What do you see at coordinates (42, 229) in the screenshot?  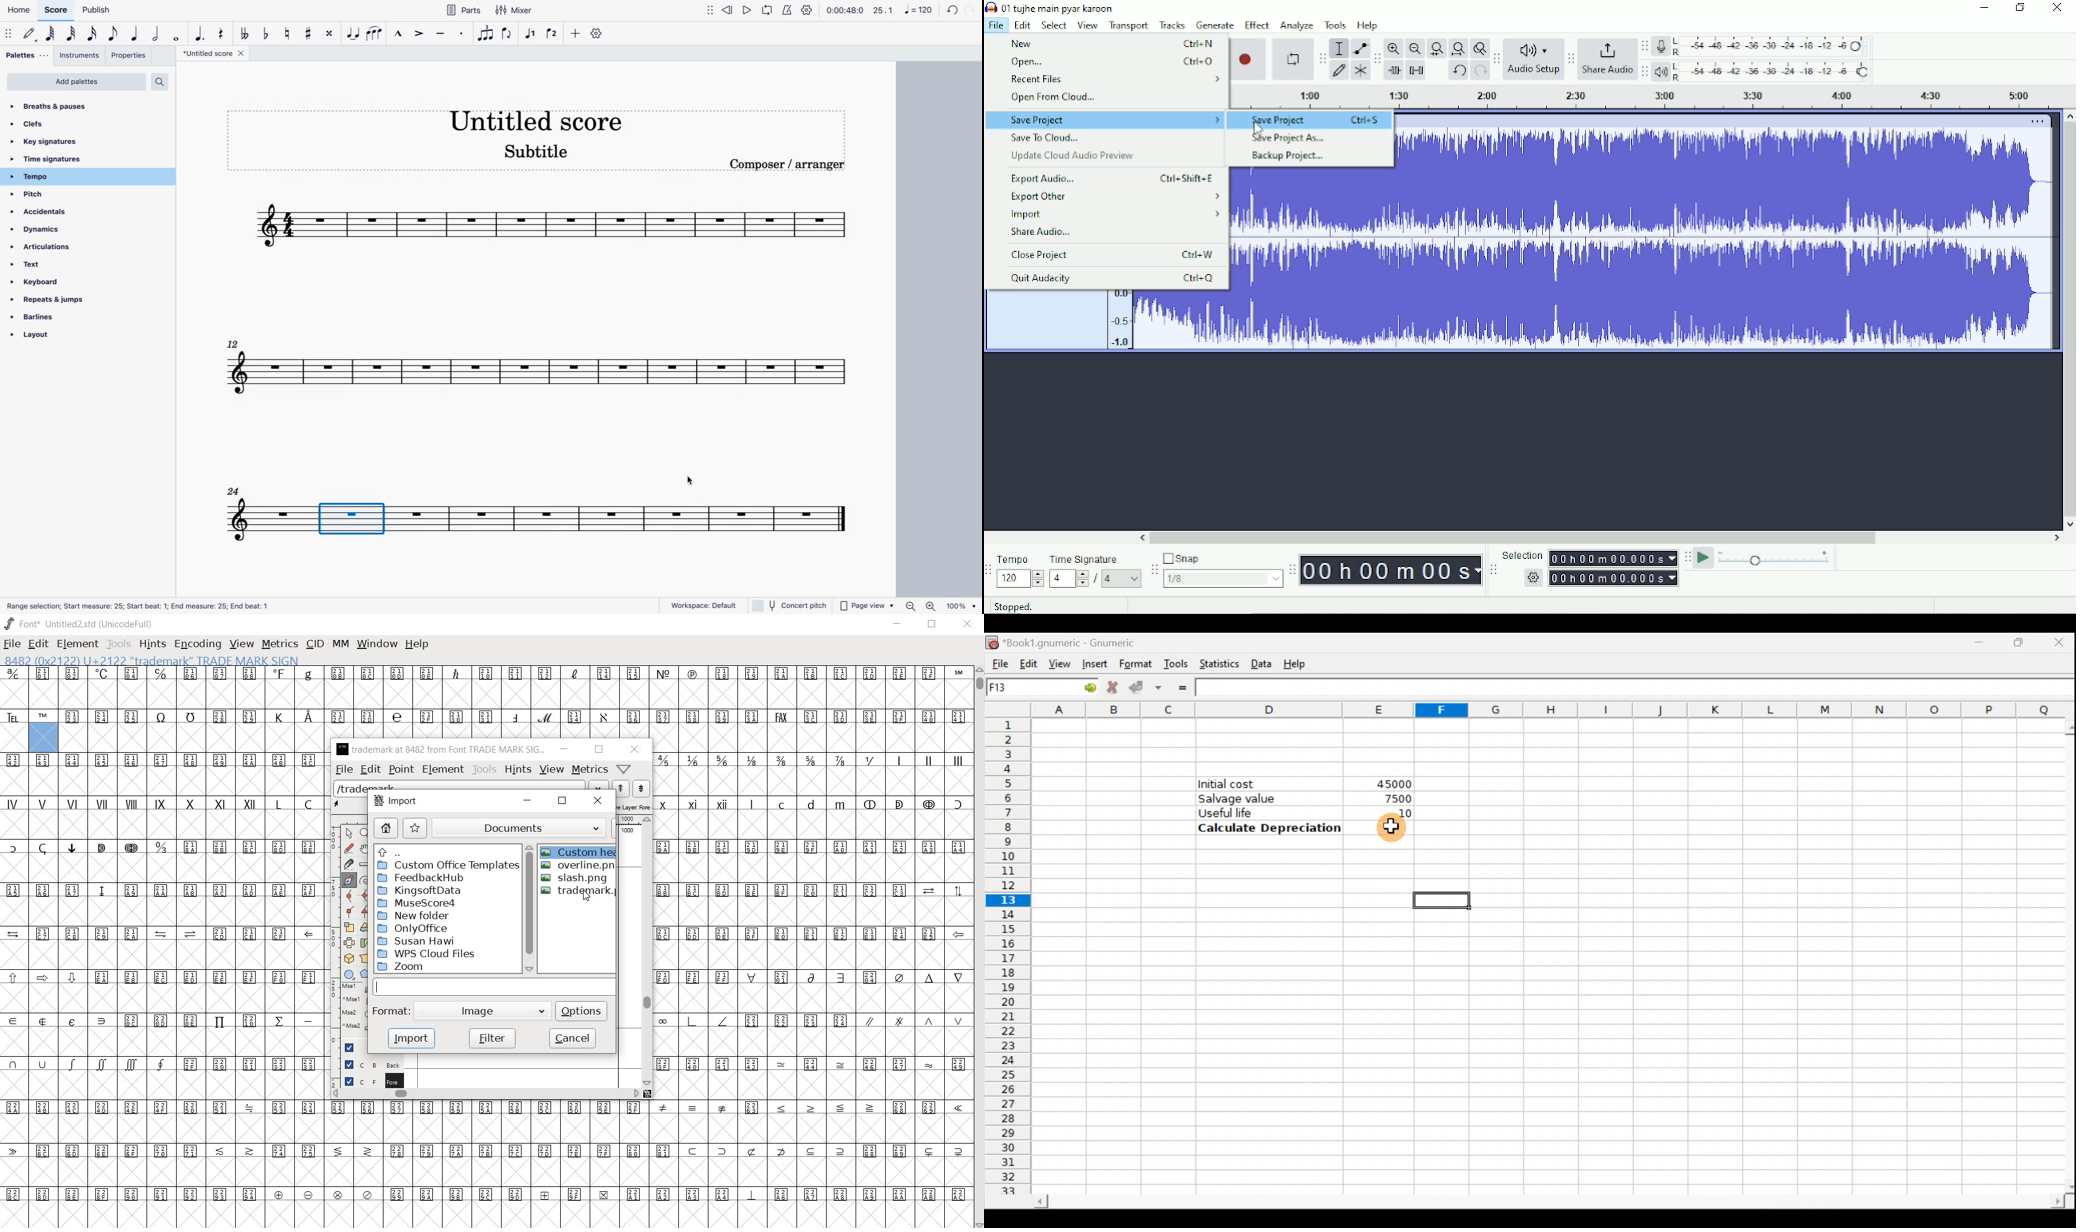 I see `dynamics` at bounding box center [42, 229].